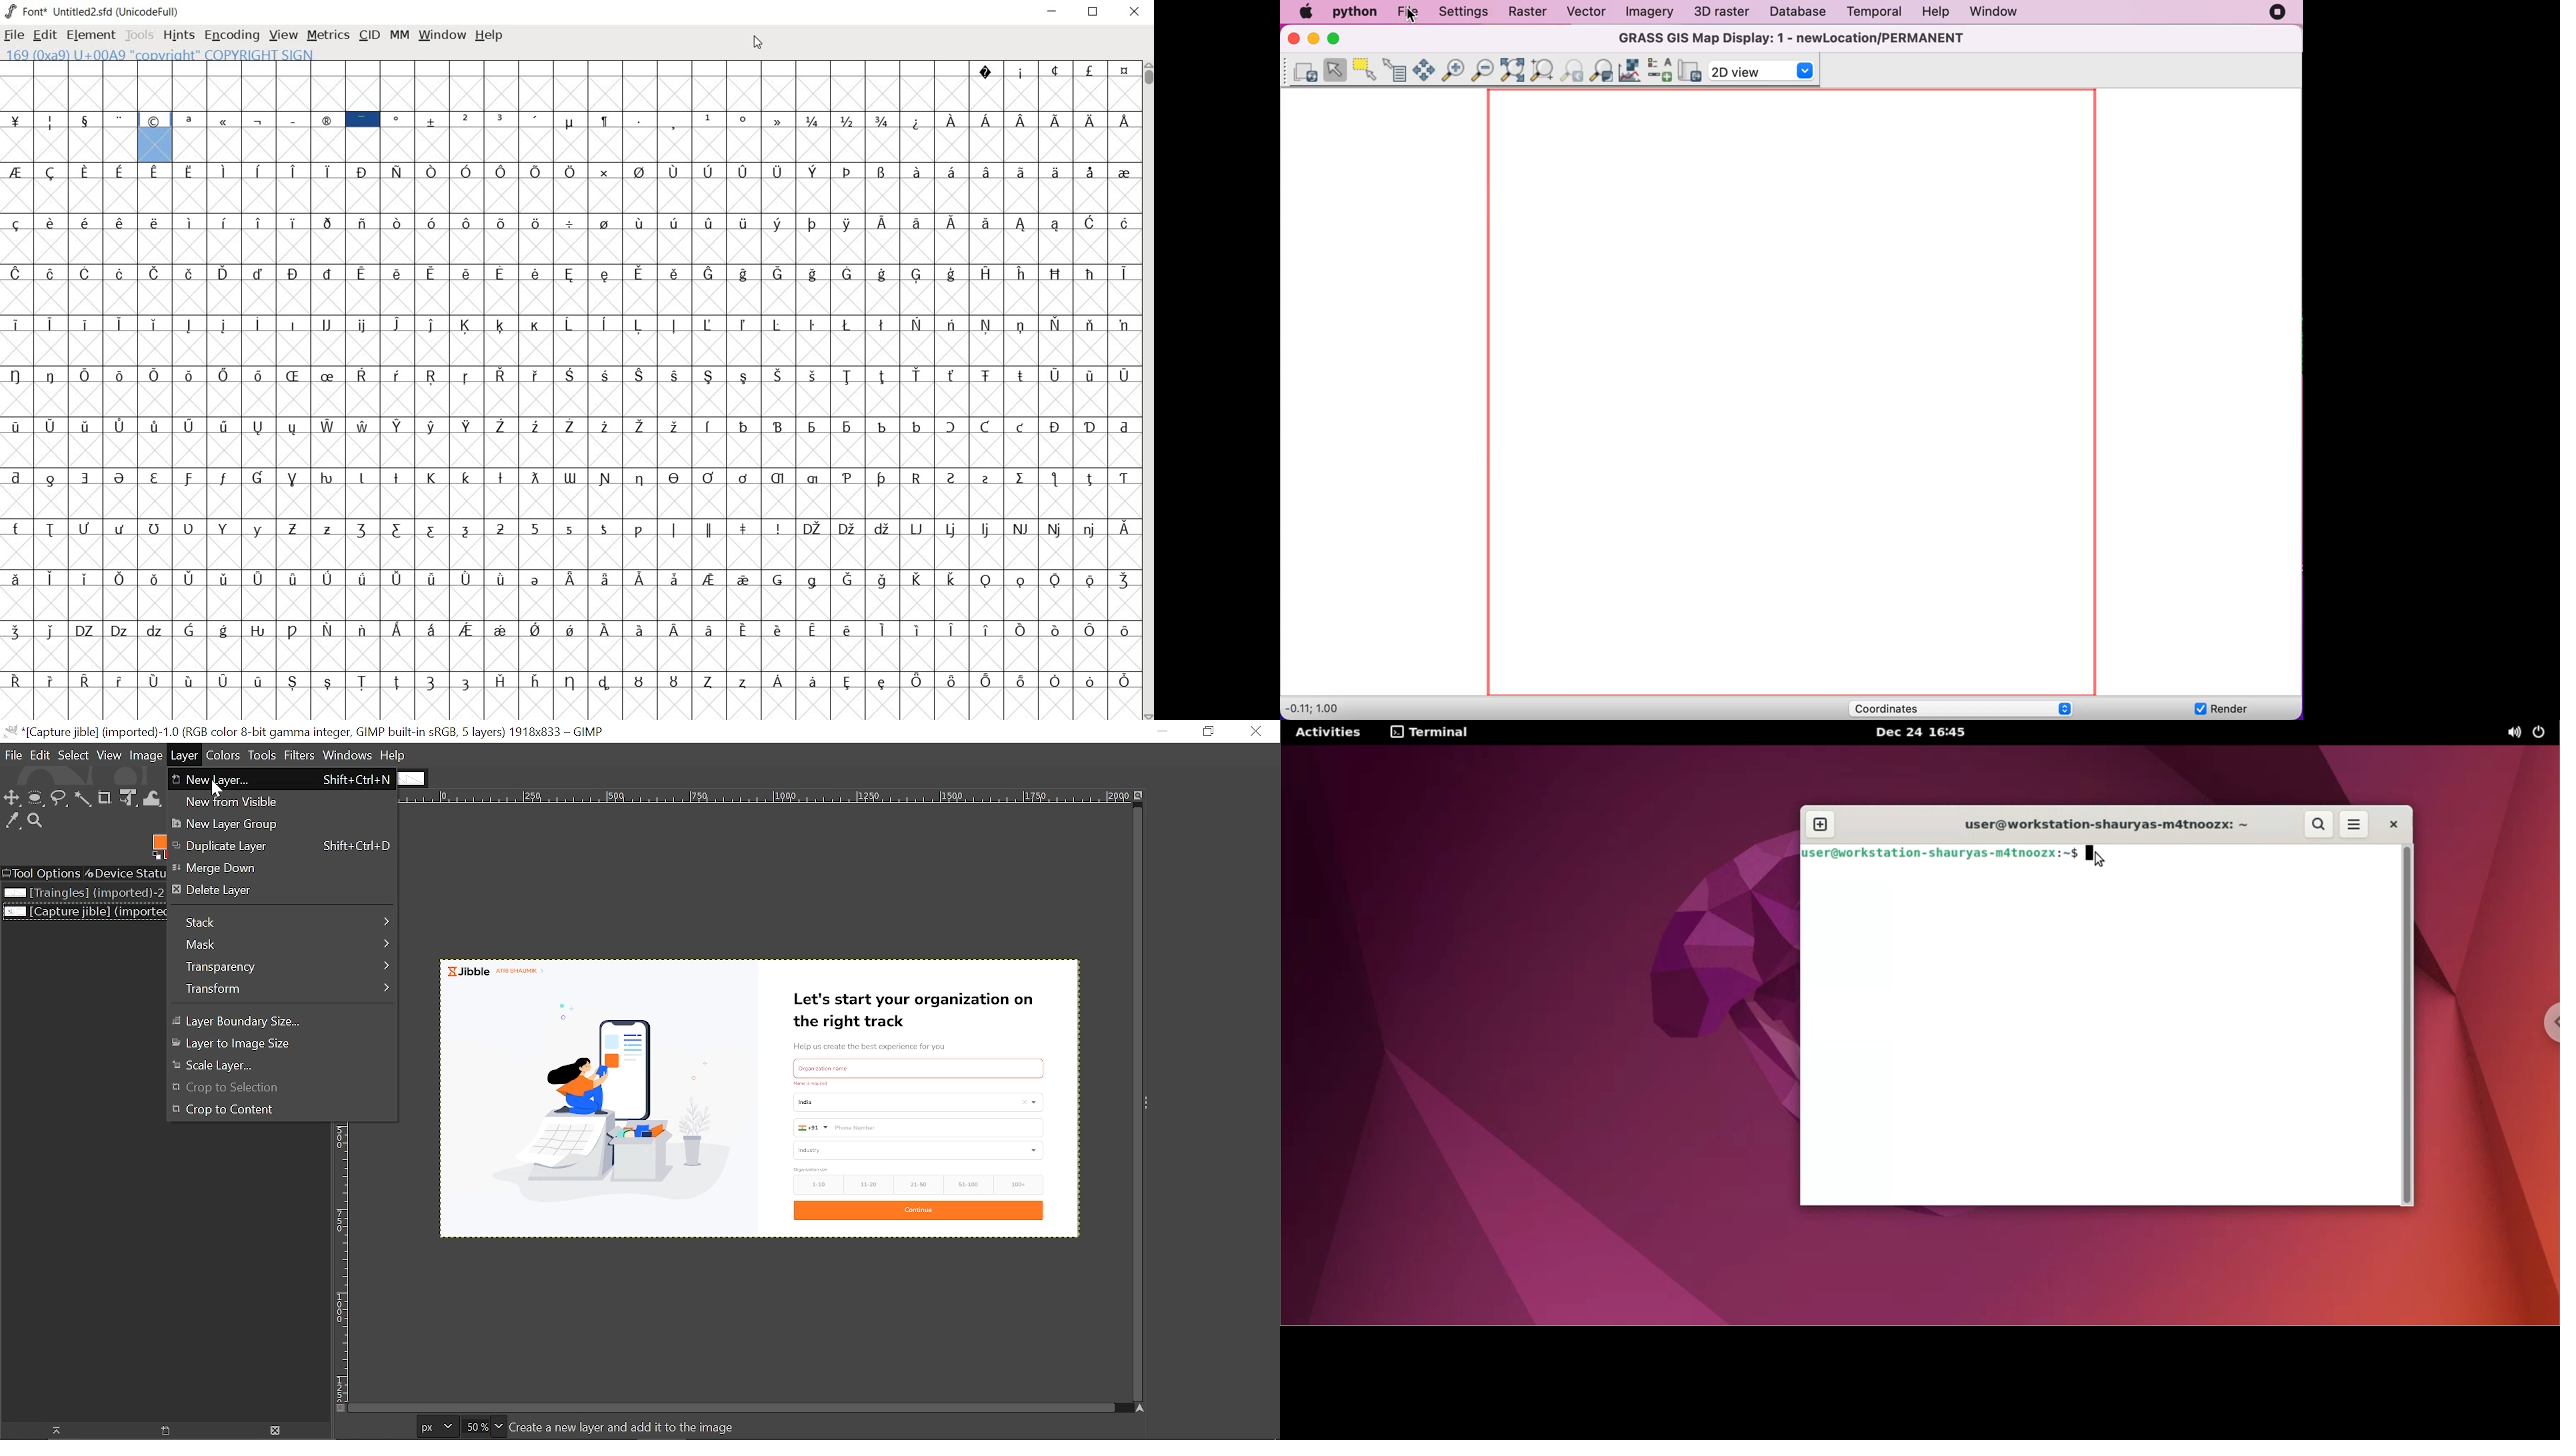 This screenshot has width=2576, height=1456. What do you see at coordinates (178, 36) in the screenshot?
I see `hints` at bounding box center [178, 36].